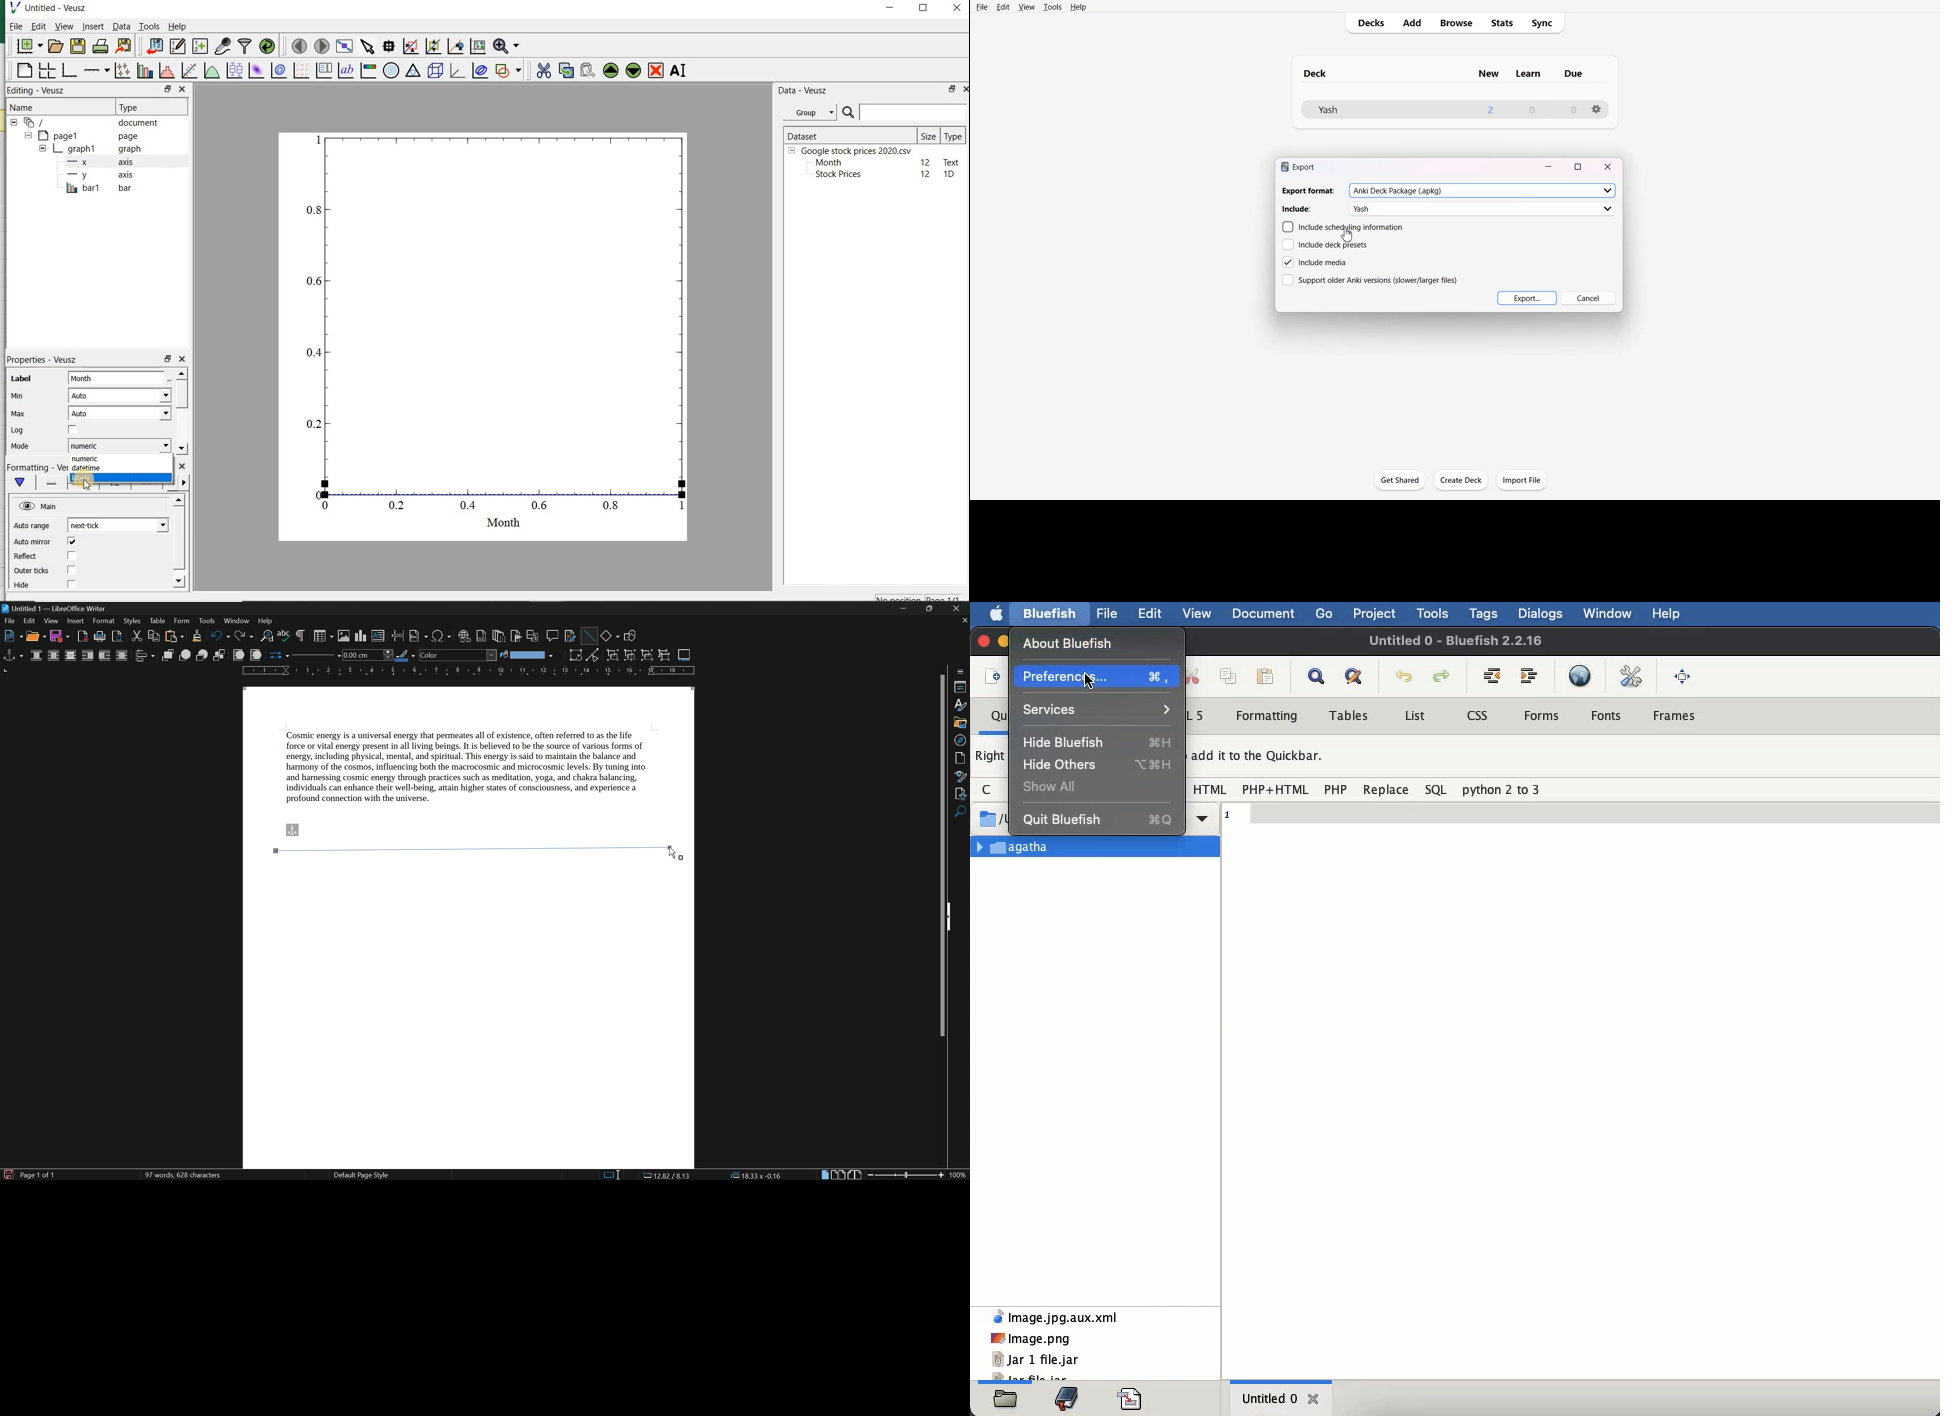 Image resolution: width=1960 pixels, height=1428 pixels. Describe the element at coordinates (1006, 1399) in the screenshot. I see `files` at that location.